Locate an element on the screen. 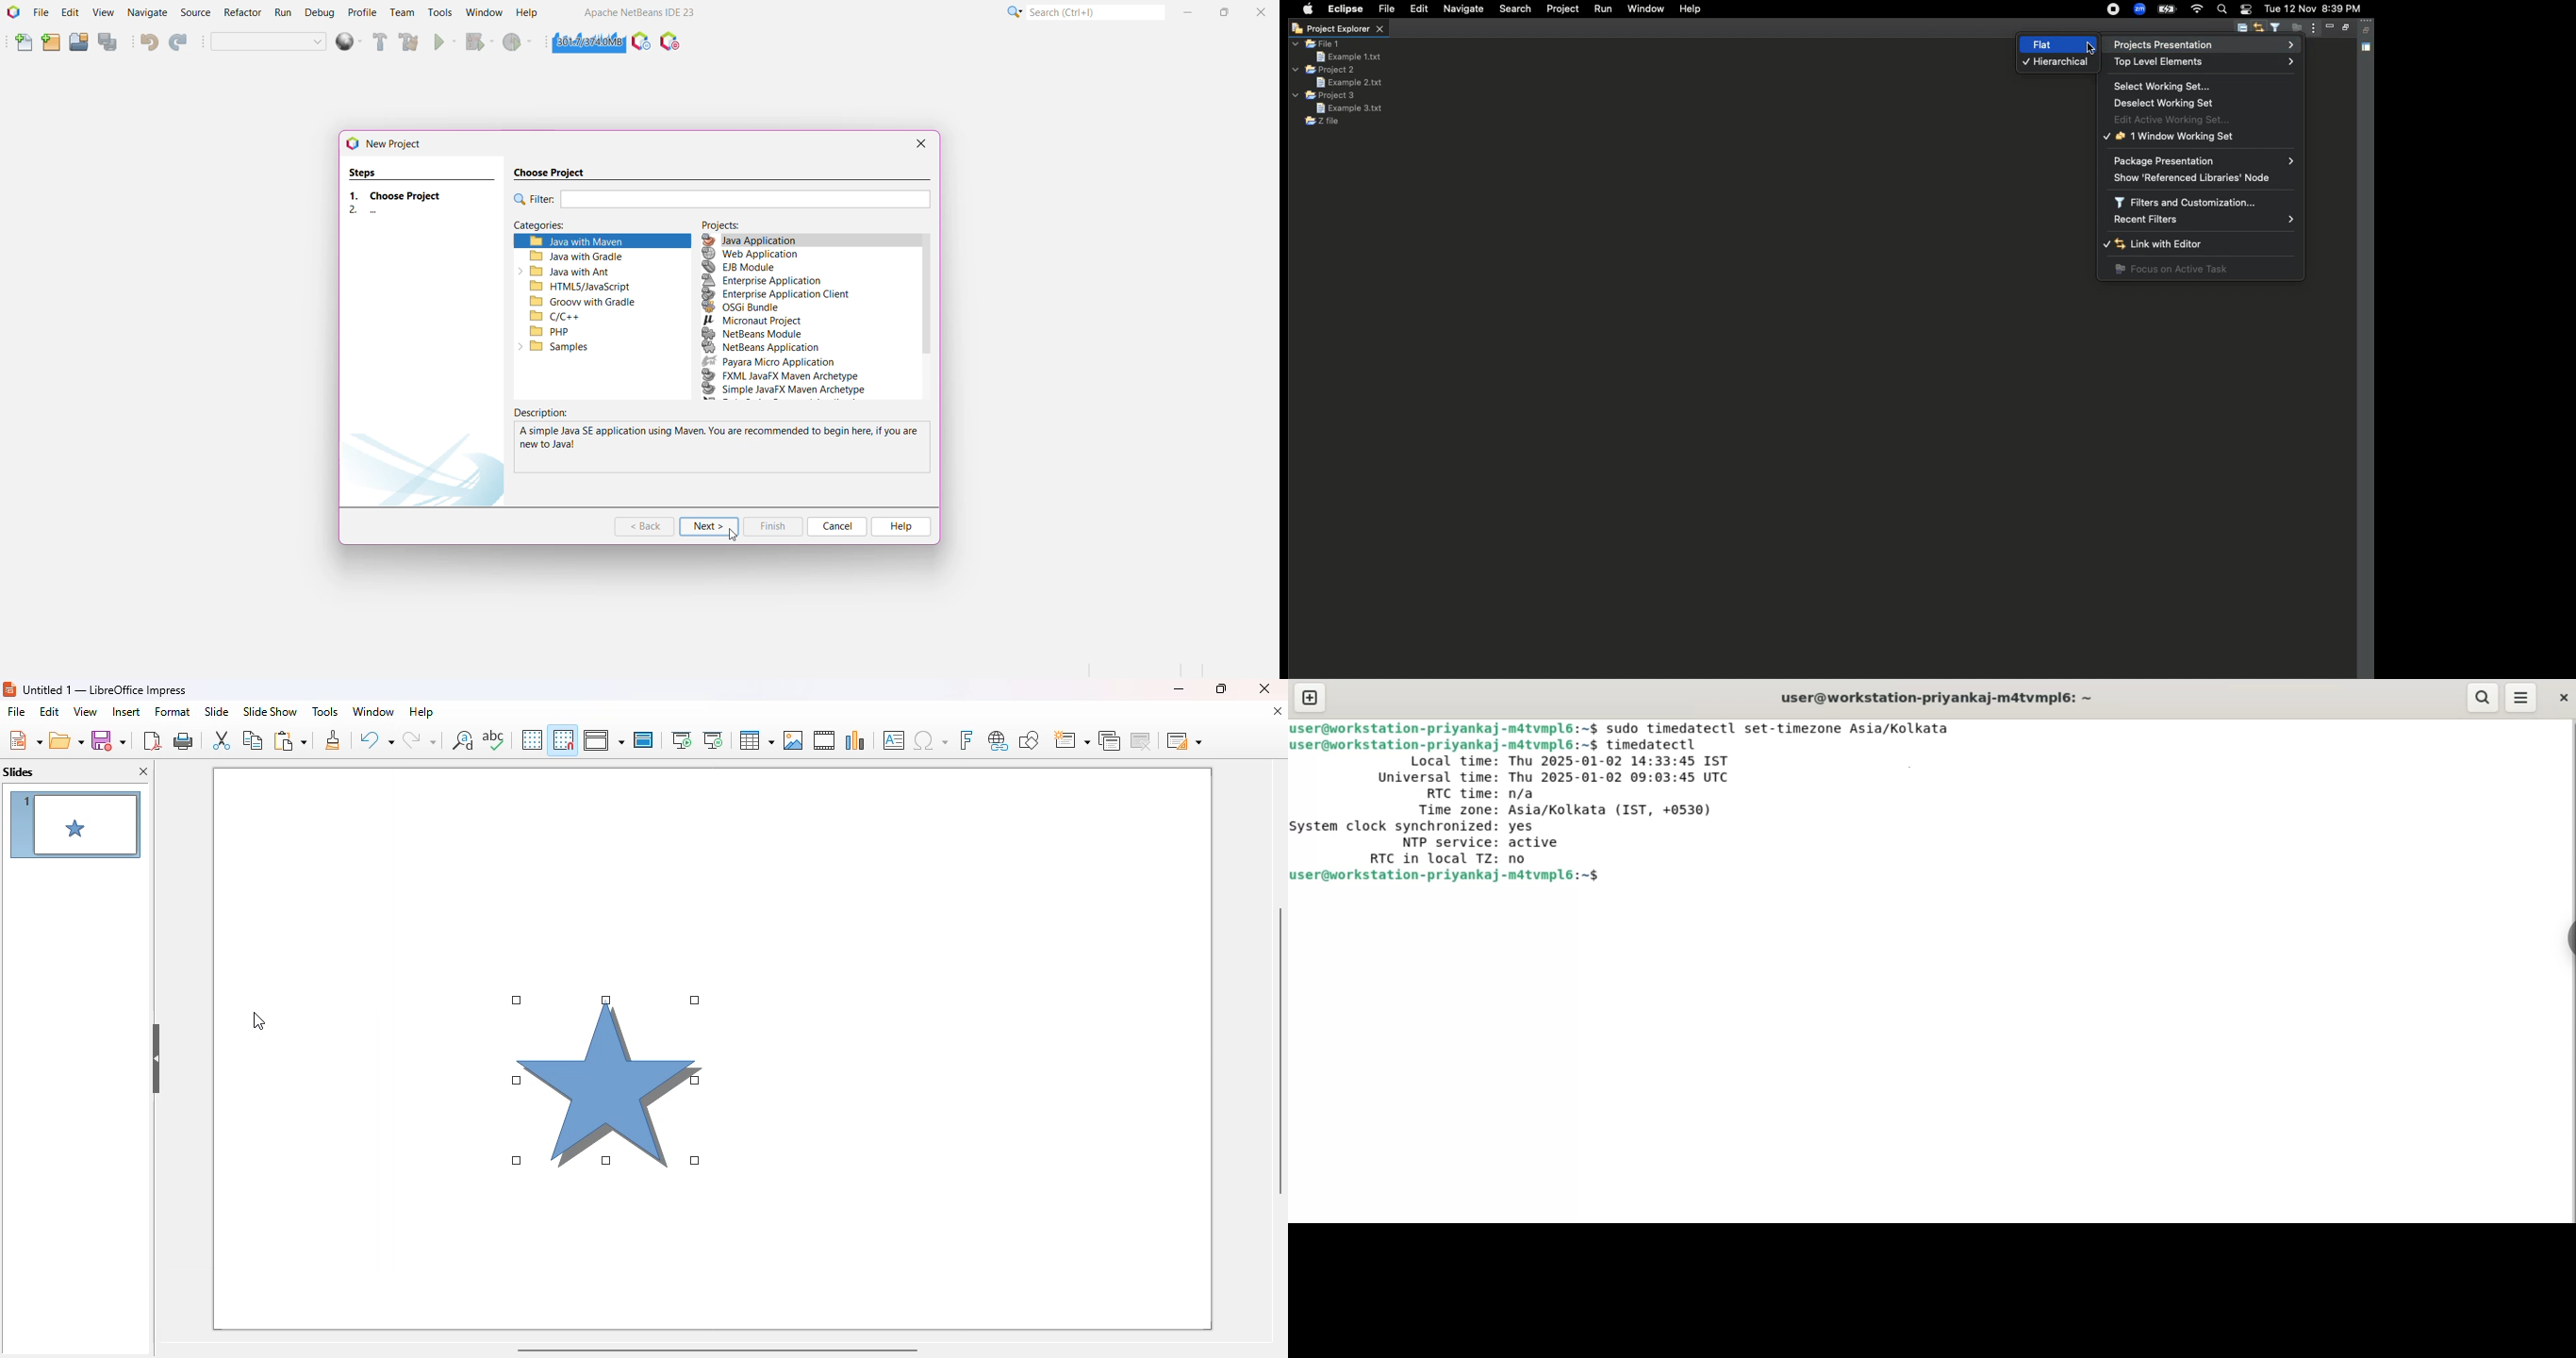 This screenshot has height=1372, width=2576. edit is located at coordinates (49, 711).